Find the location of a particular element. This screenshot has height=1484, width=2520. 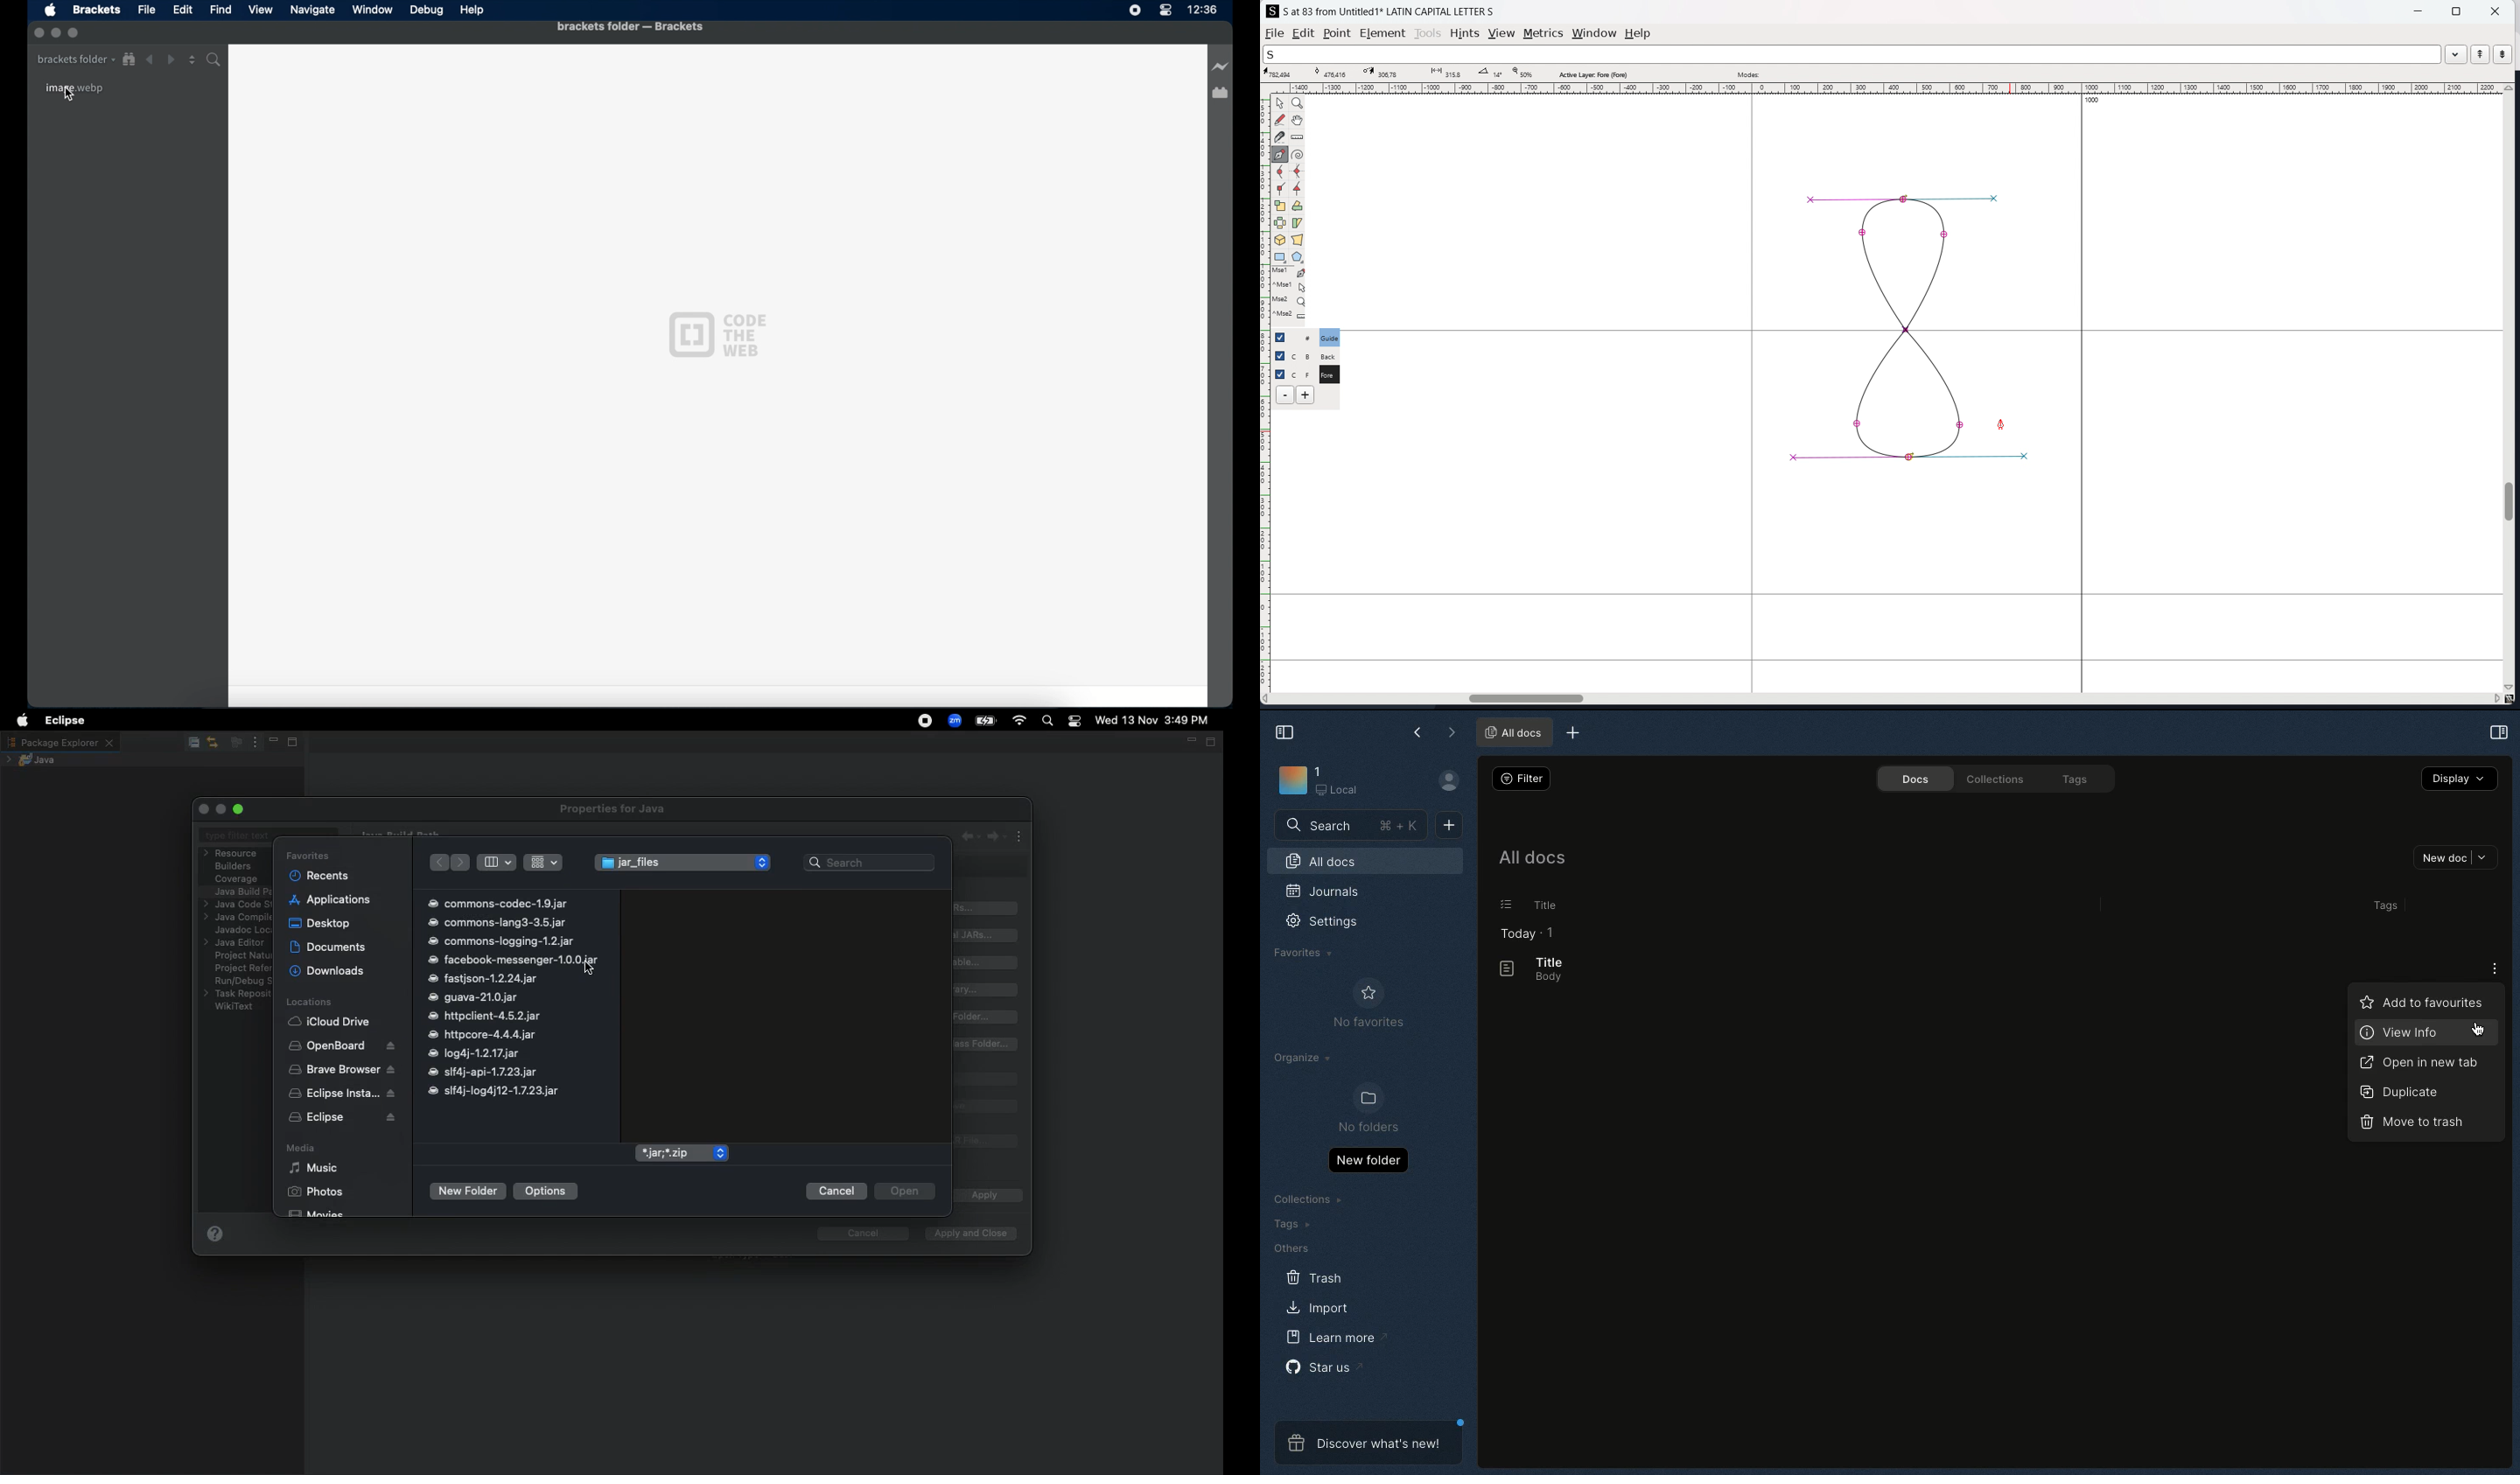

All docs is located at coordinates (1530, 861).